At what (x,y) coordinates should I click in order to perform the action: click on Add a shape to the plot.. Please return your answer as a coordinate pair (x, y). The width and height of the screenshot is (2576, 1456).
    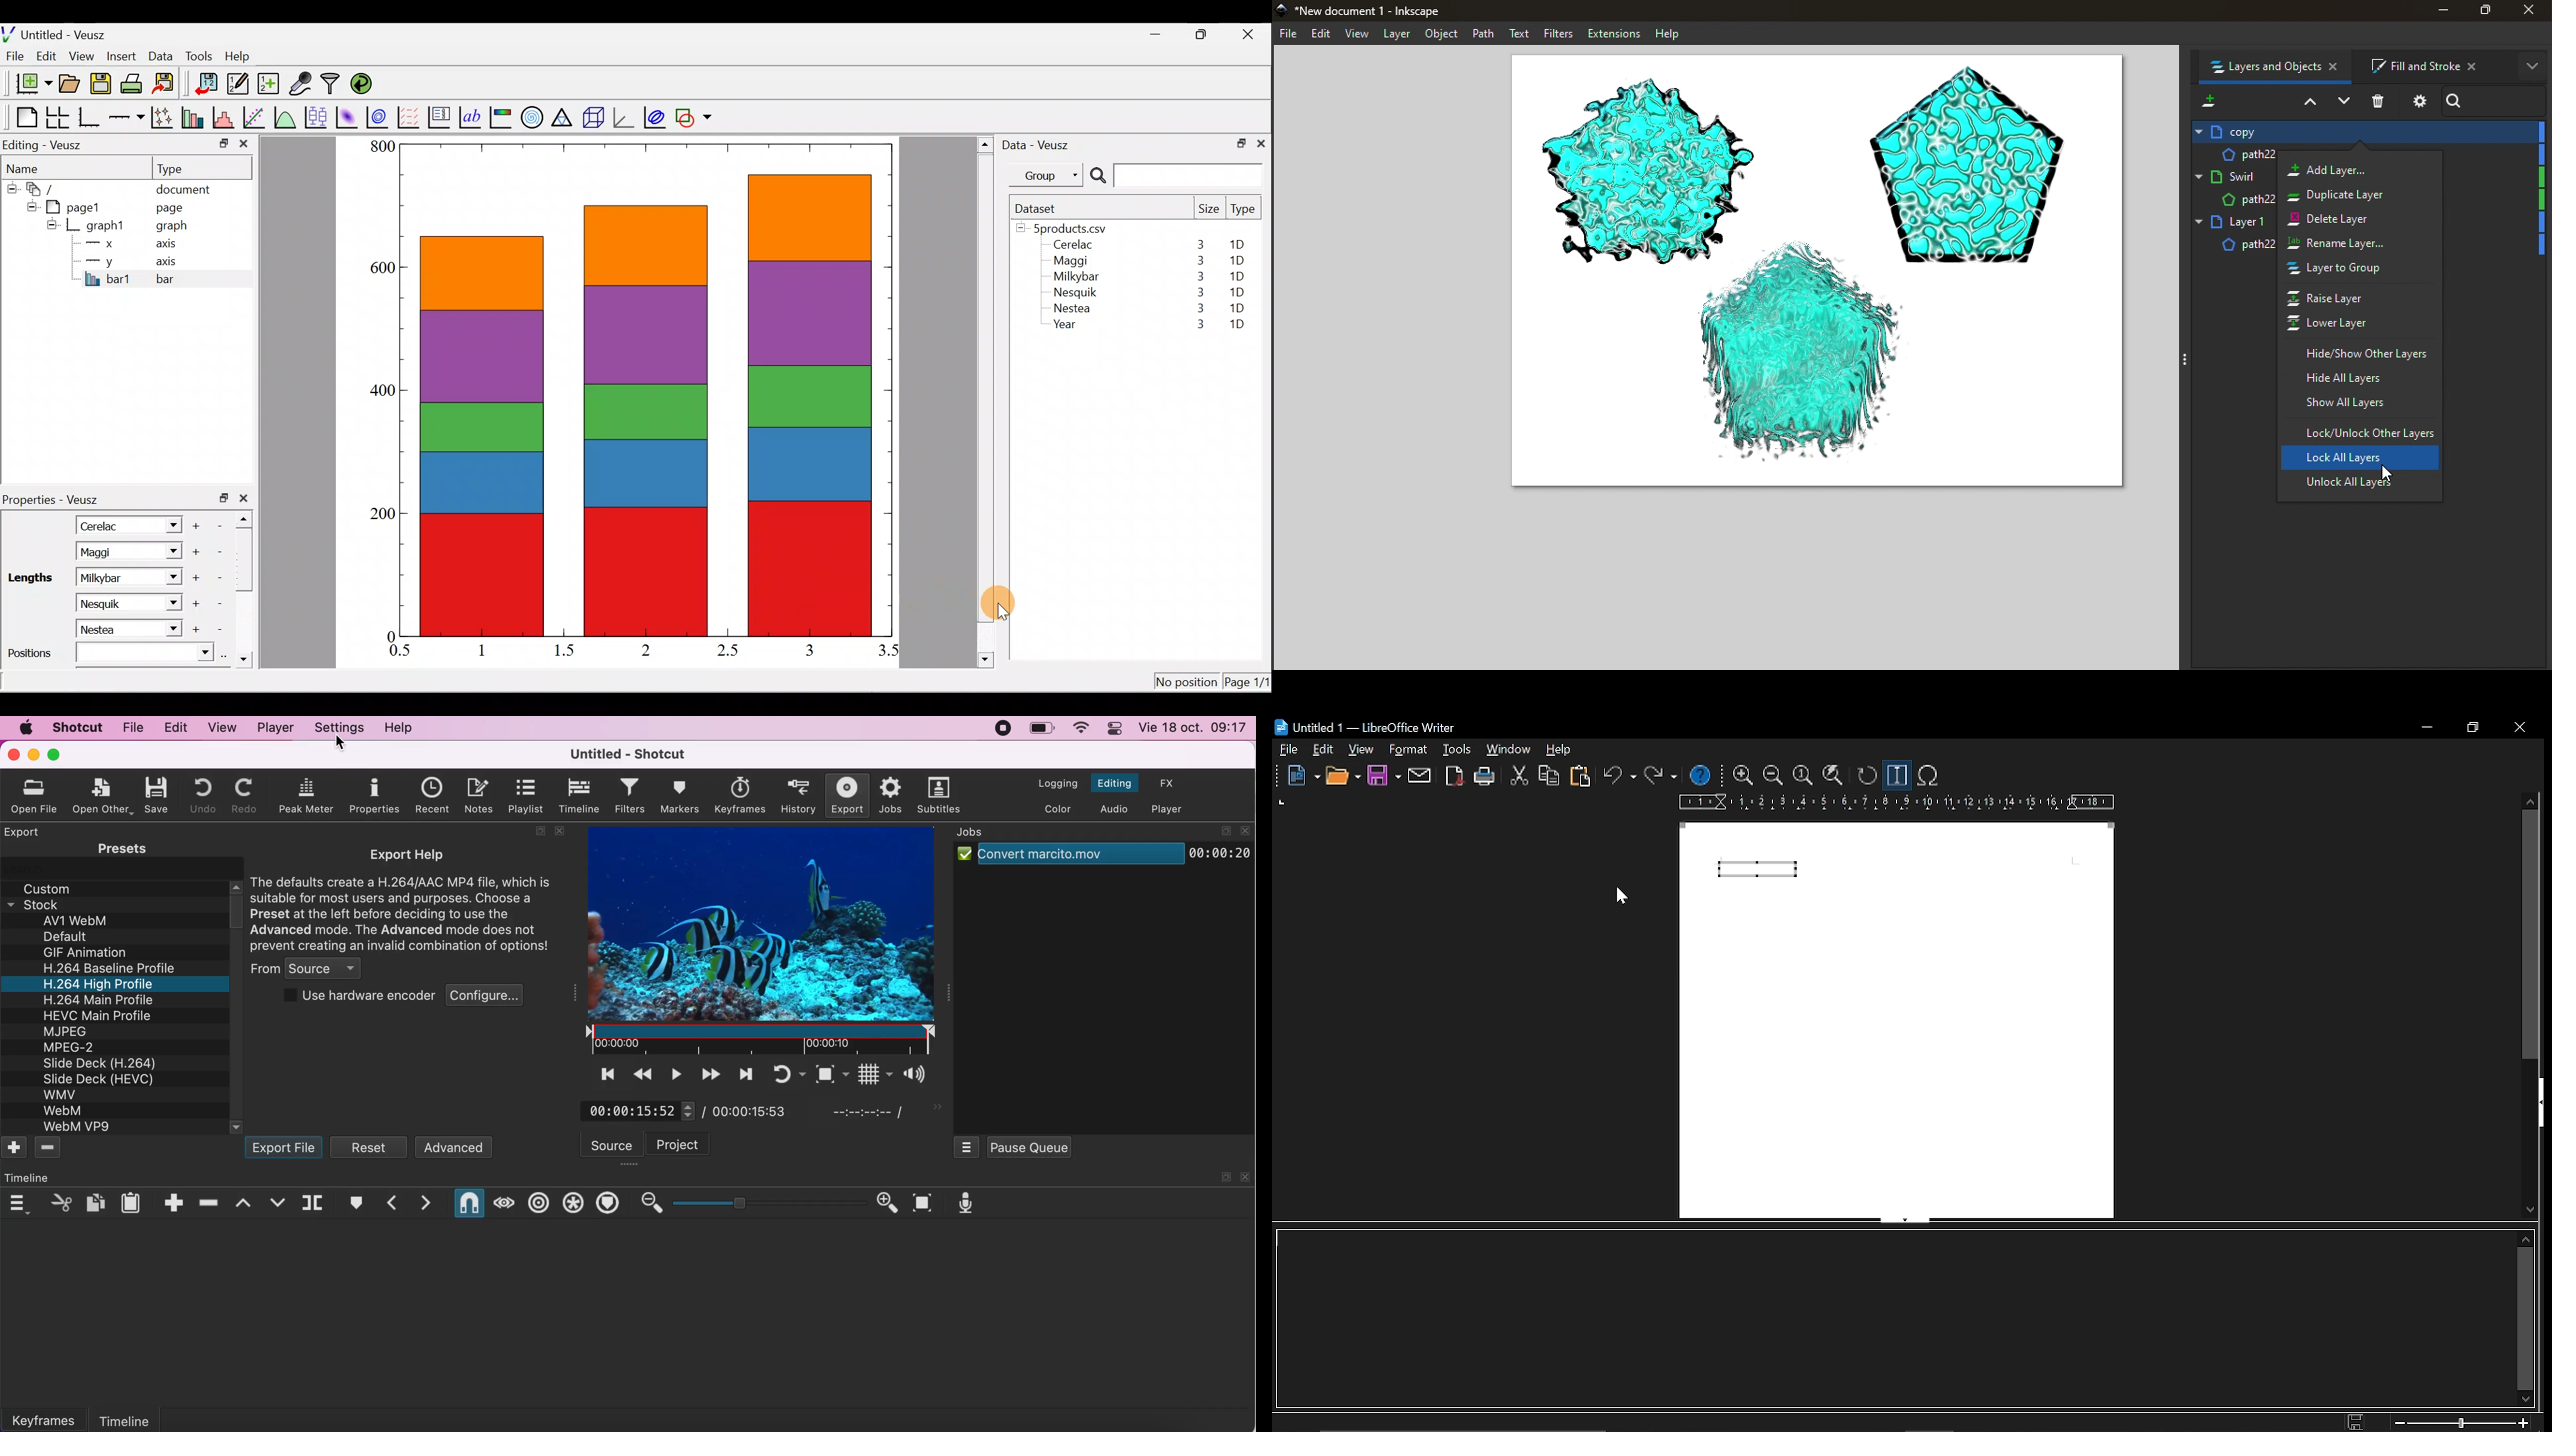
    Looking at the image, I should click on (695, 115).